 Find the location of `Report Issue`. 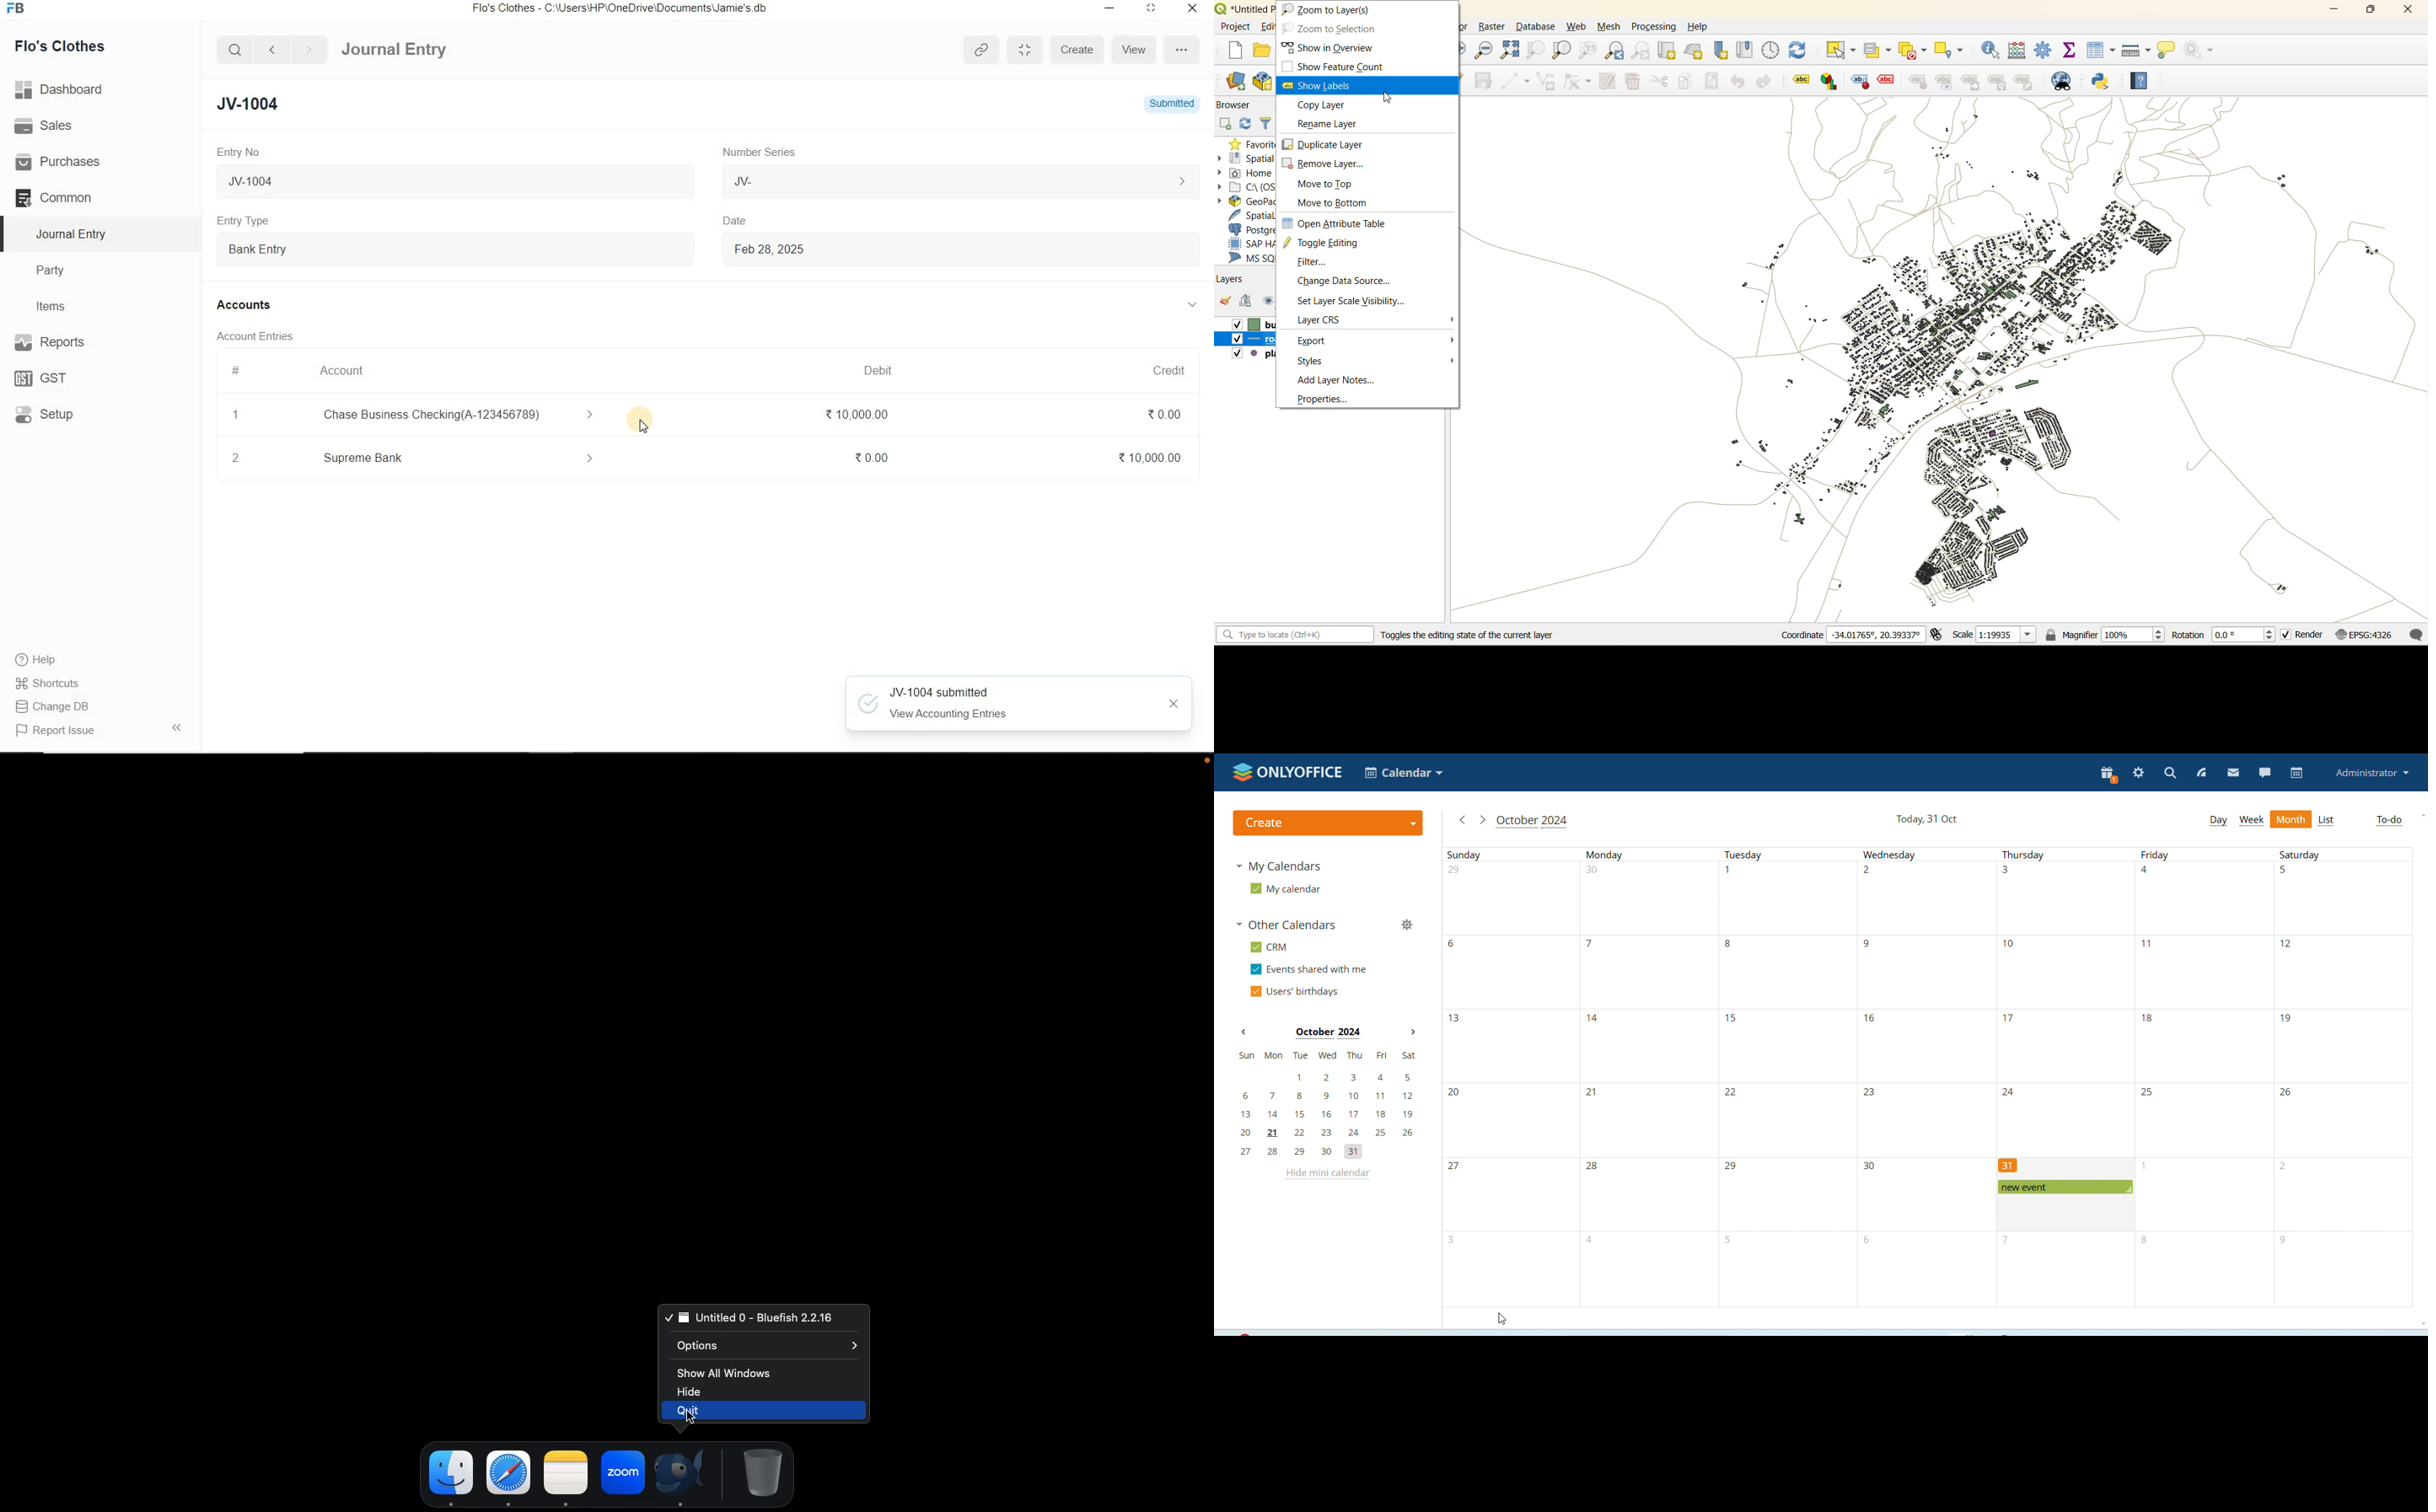

Report Issue is located at coordinates (56, 730).